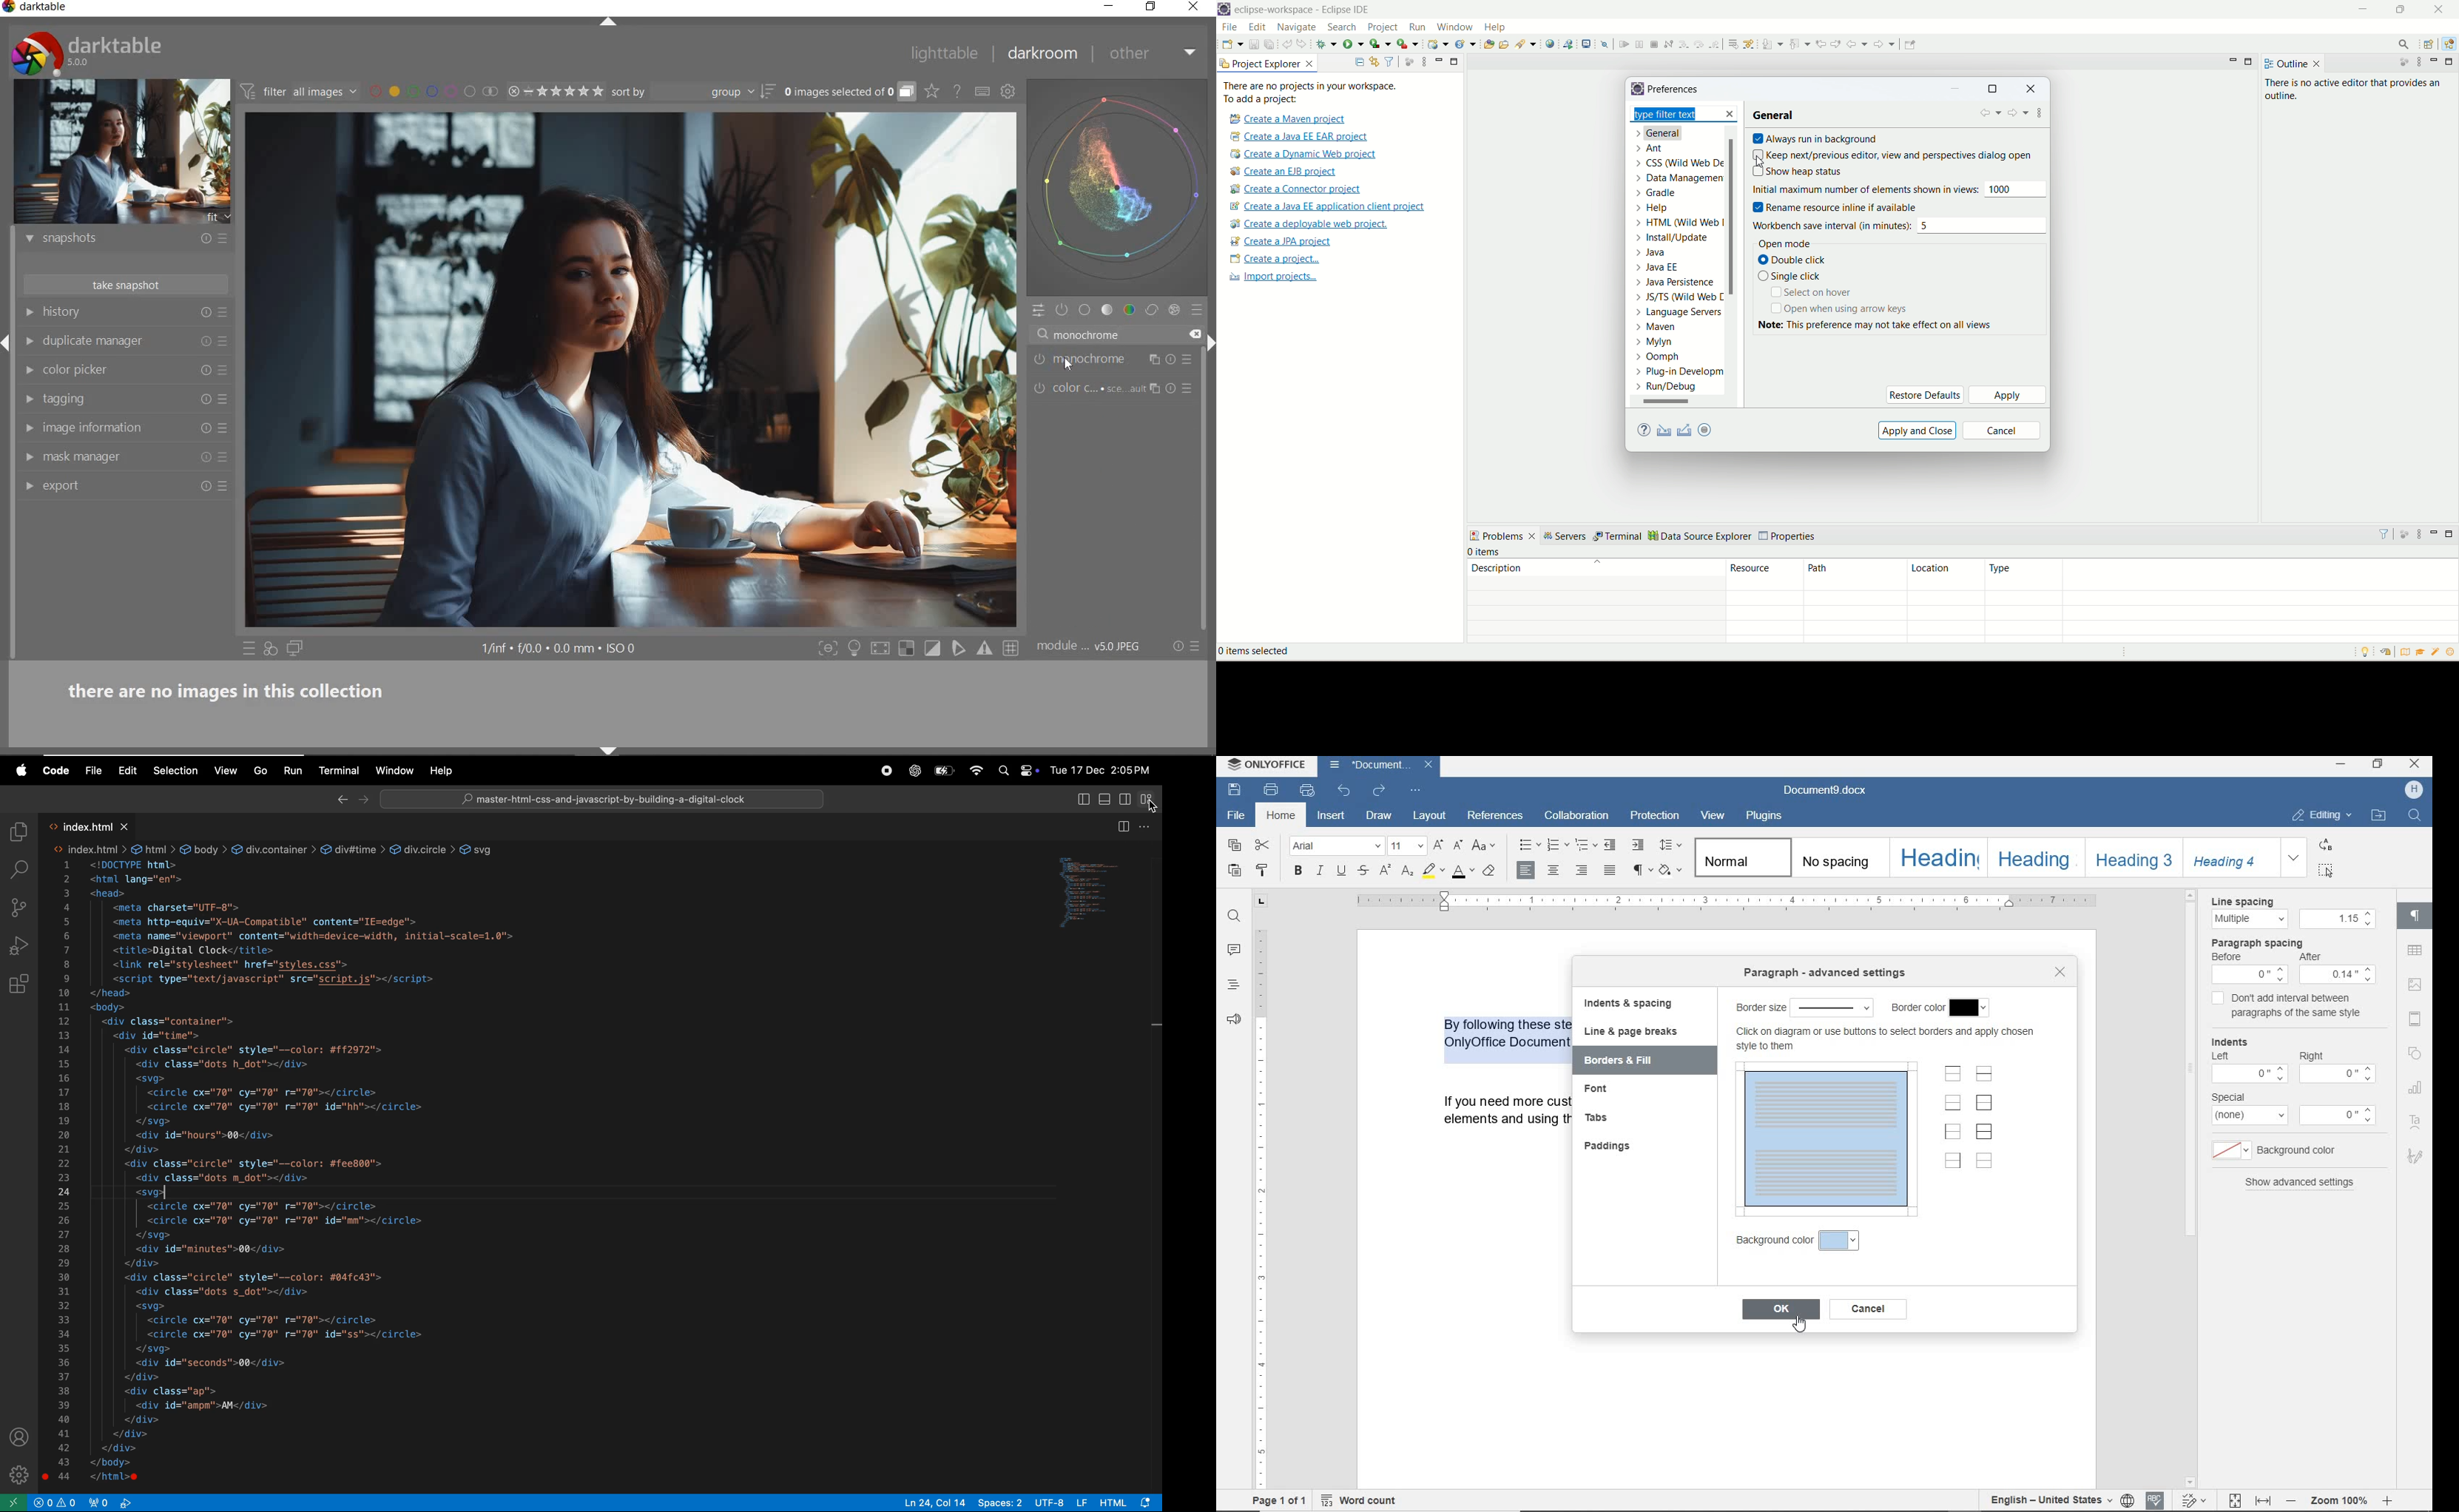 The height and width of the screenshot is (1512, 2464). Describe the element at coordinates (94, 772) in the screenshot. I see `file` at that location.